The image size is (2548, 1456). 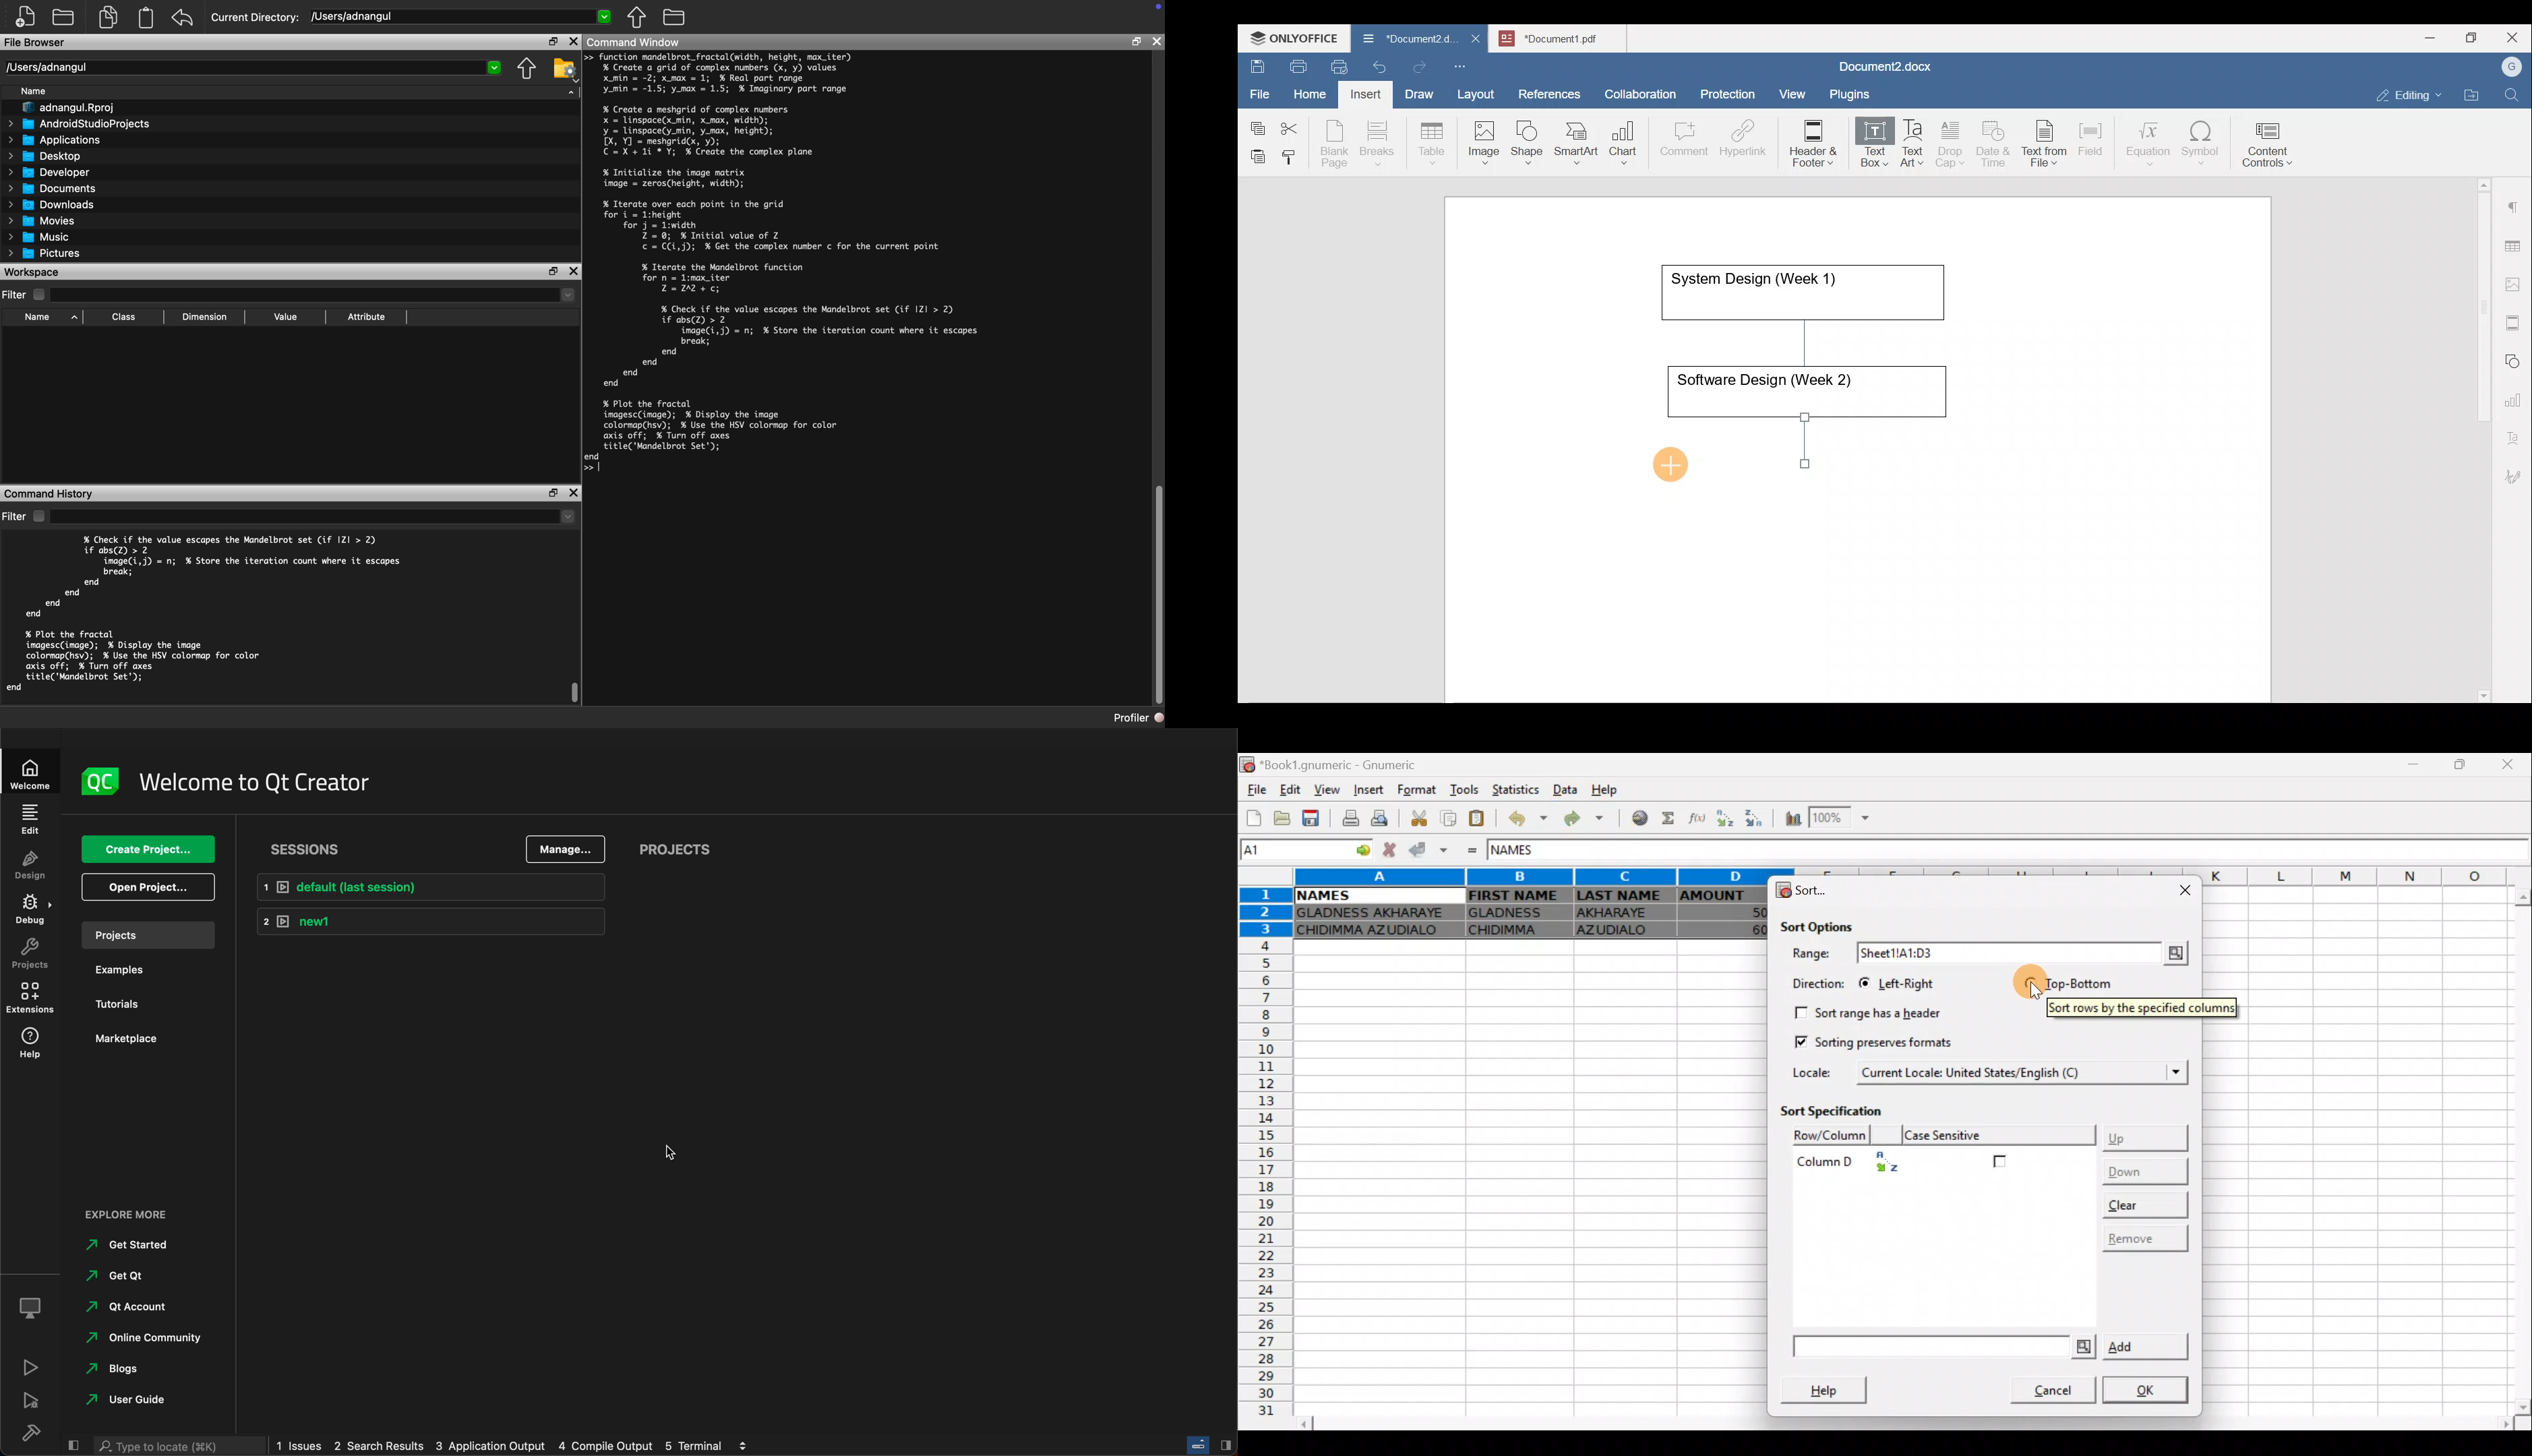 What do you see at coordinates (1565, 36) in the screenshot?
I see `Document name` at bounding box center [1565, 36].